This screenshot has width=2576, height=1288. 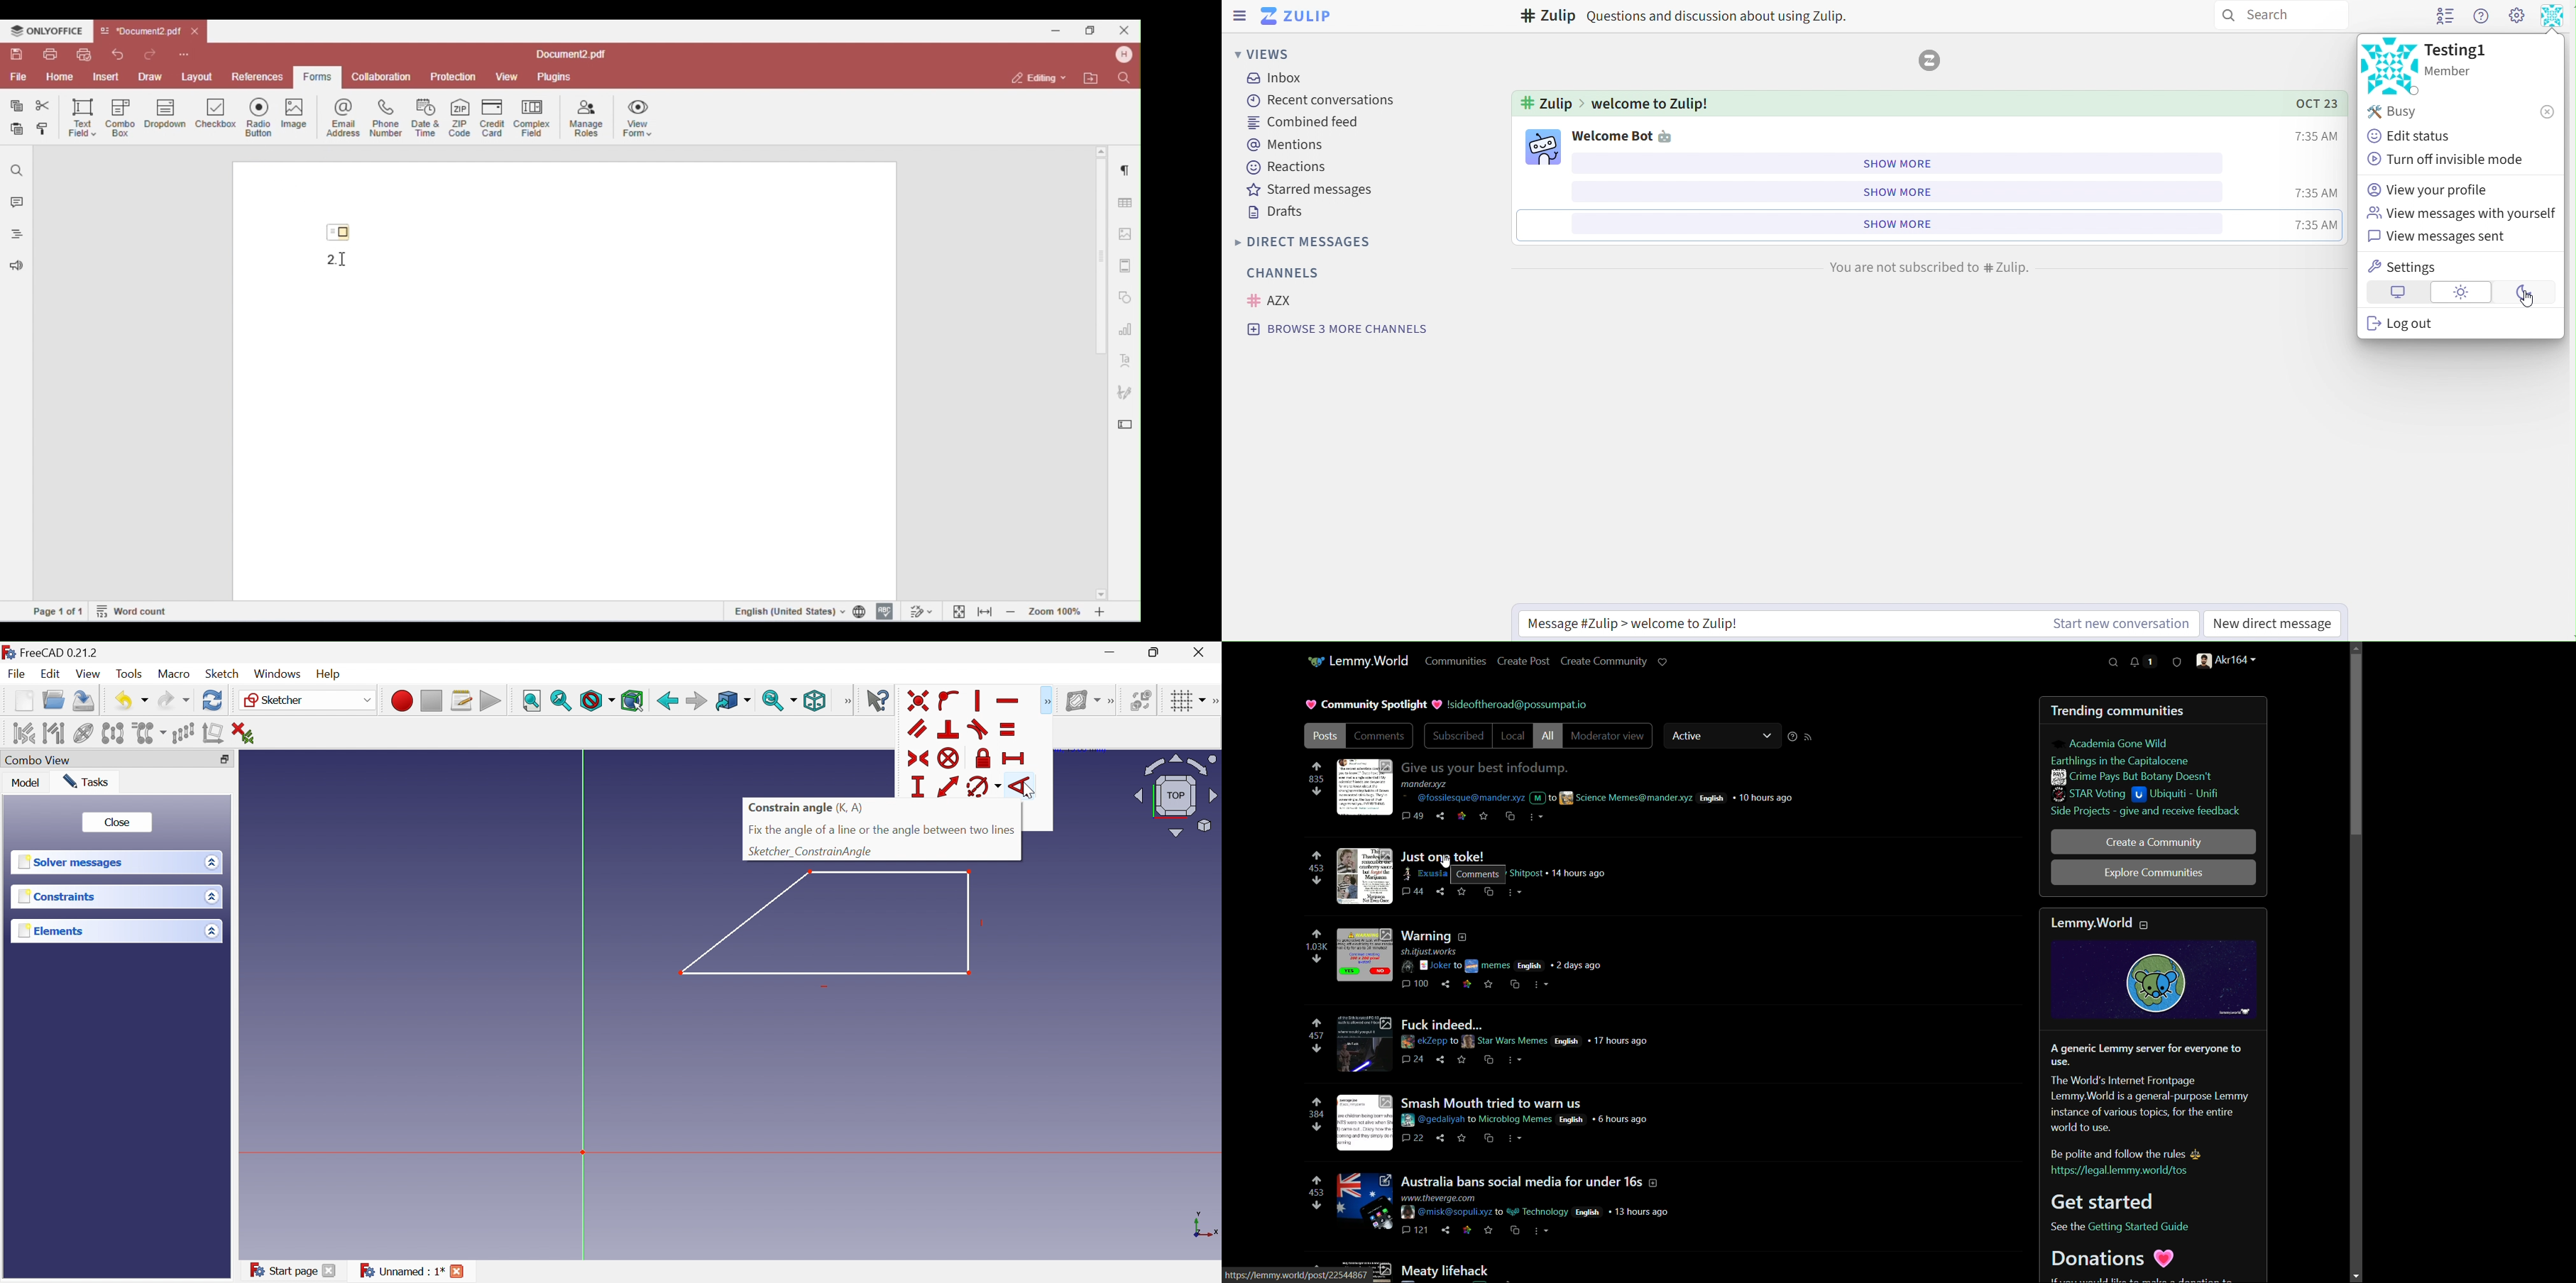 What do you see at coordinates (117, 821) in the screenshot?
I see `Close` at bounding box center [117, 821].